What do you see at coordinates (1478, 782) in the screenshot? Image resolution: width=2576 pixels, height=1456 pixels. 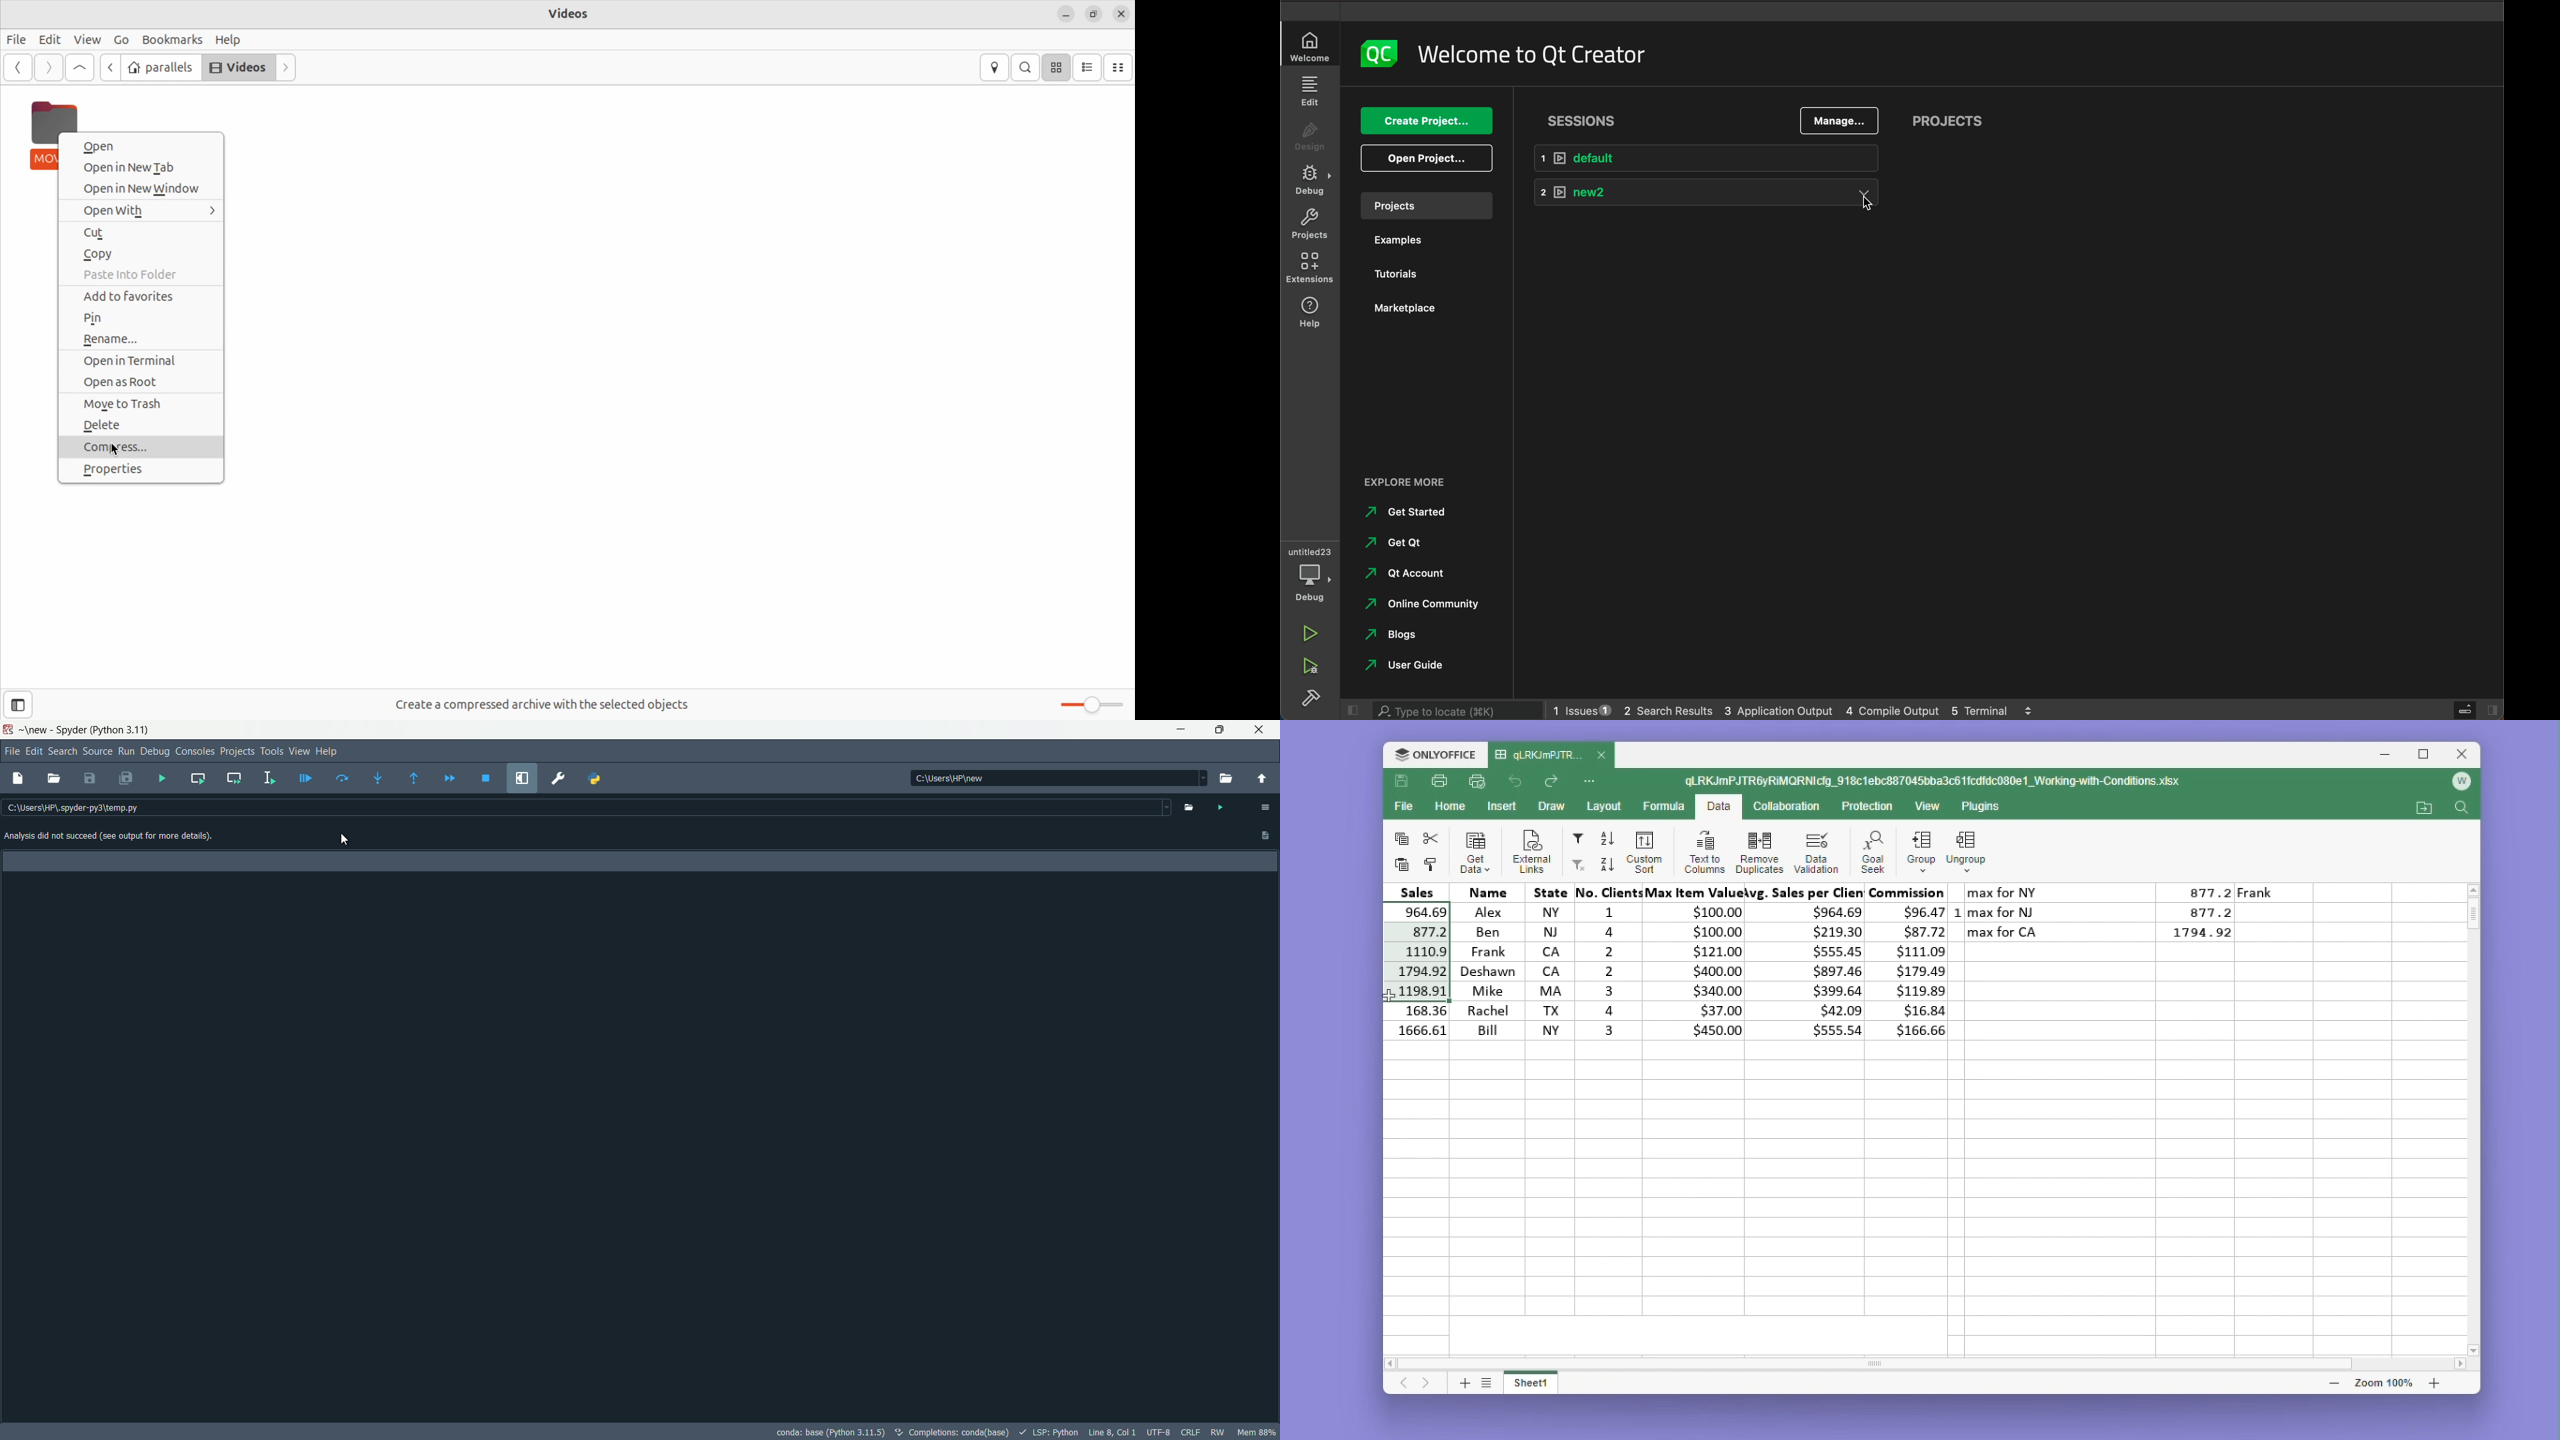 I see `quick print` at bounding box center [1478, 782].